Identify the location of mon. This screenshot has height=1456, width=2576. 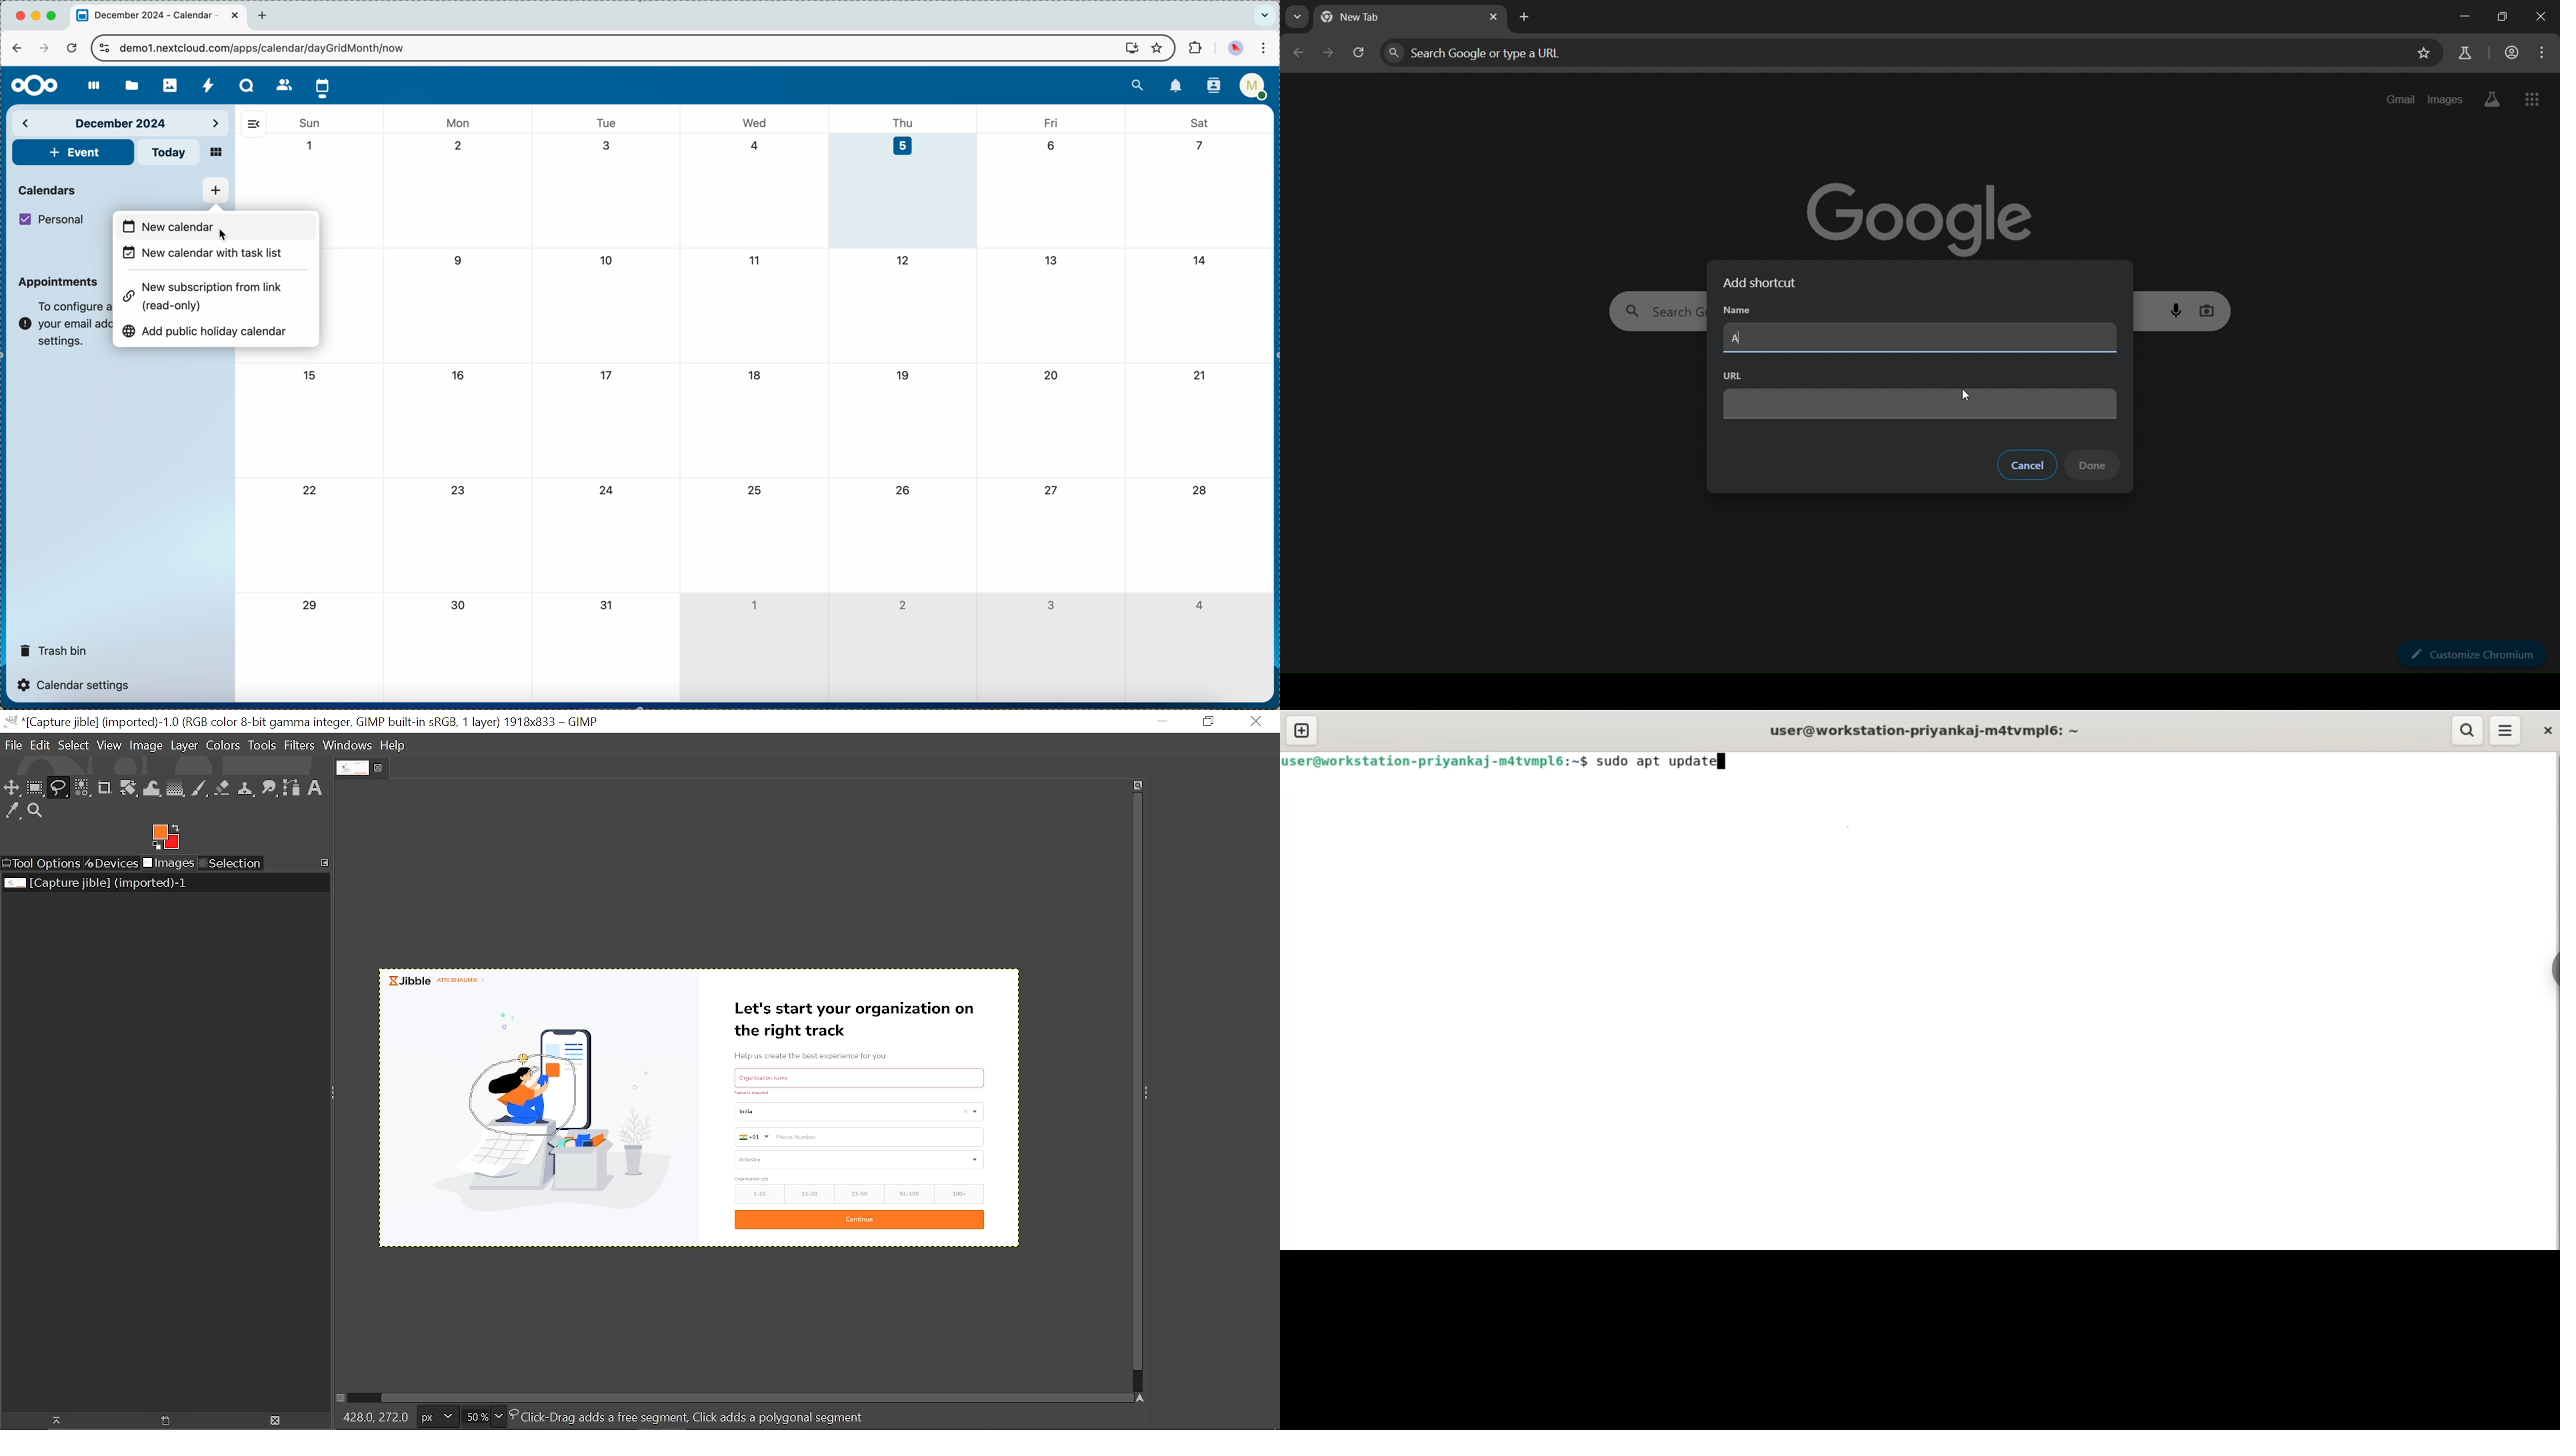
(459, 120).